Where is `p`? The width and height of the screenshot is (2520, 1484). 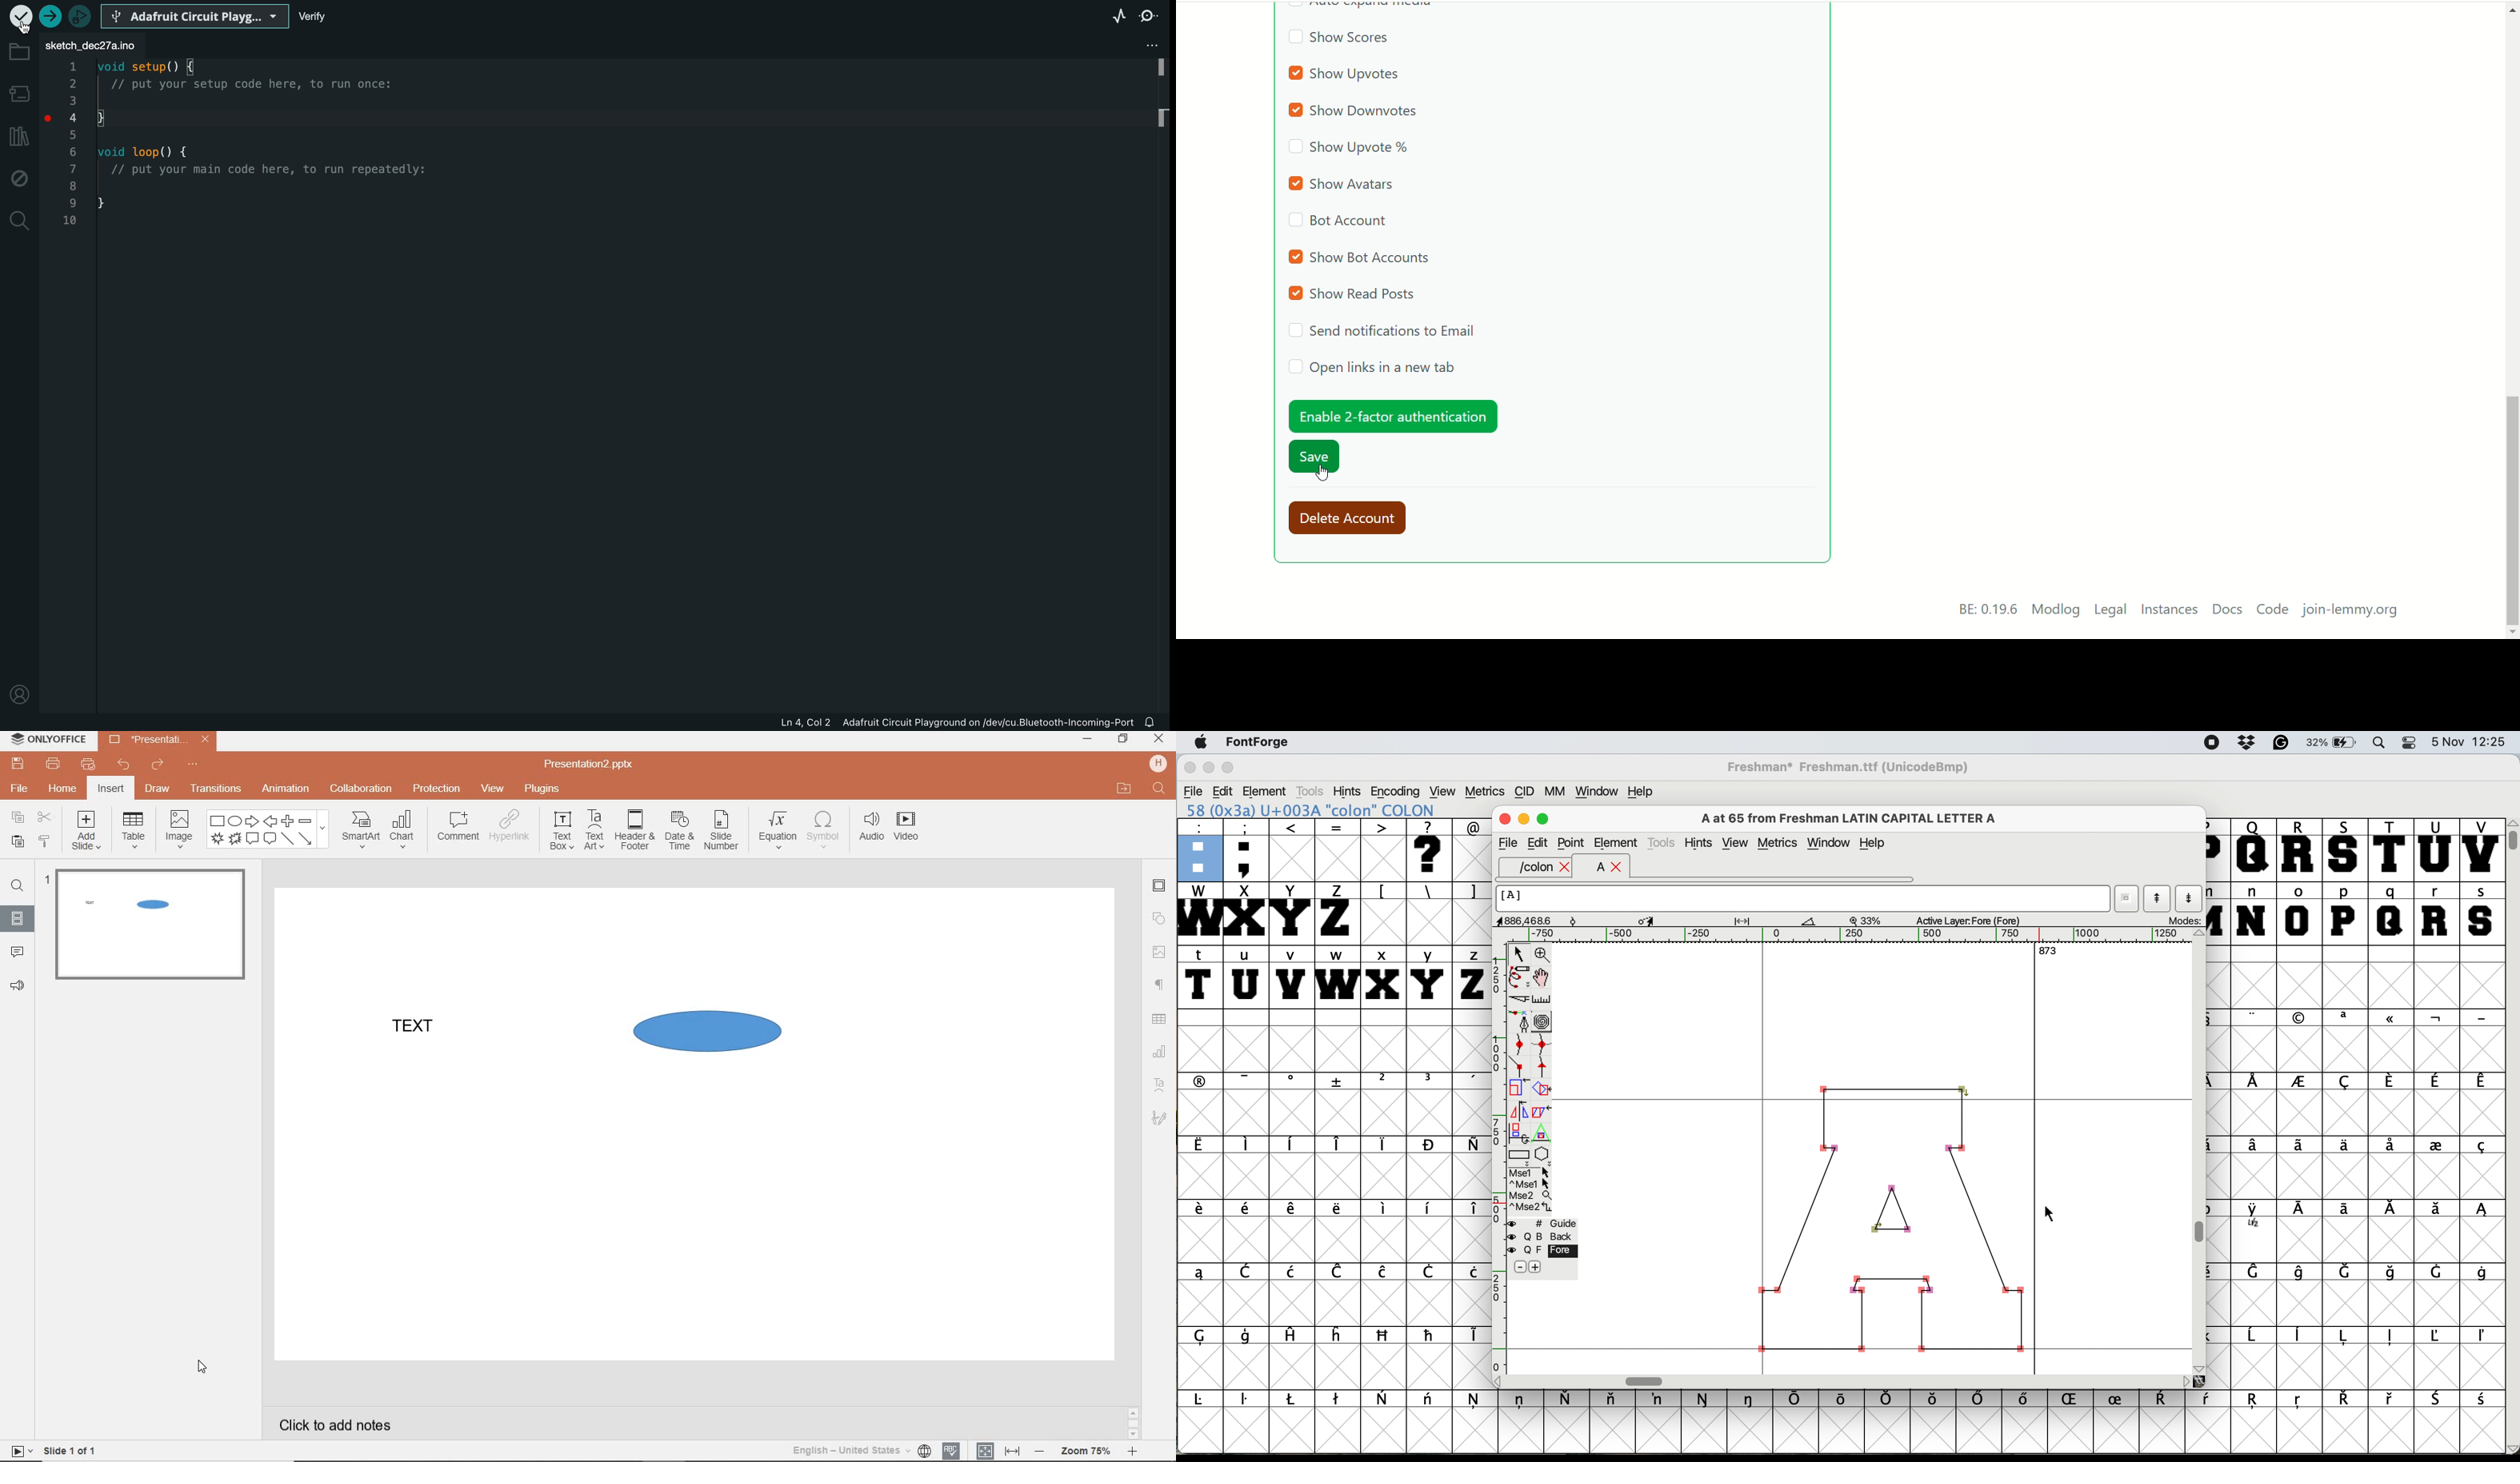
p is located at coordinates (2344, 913).